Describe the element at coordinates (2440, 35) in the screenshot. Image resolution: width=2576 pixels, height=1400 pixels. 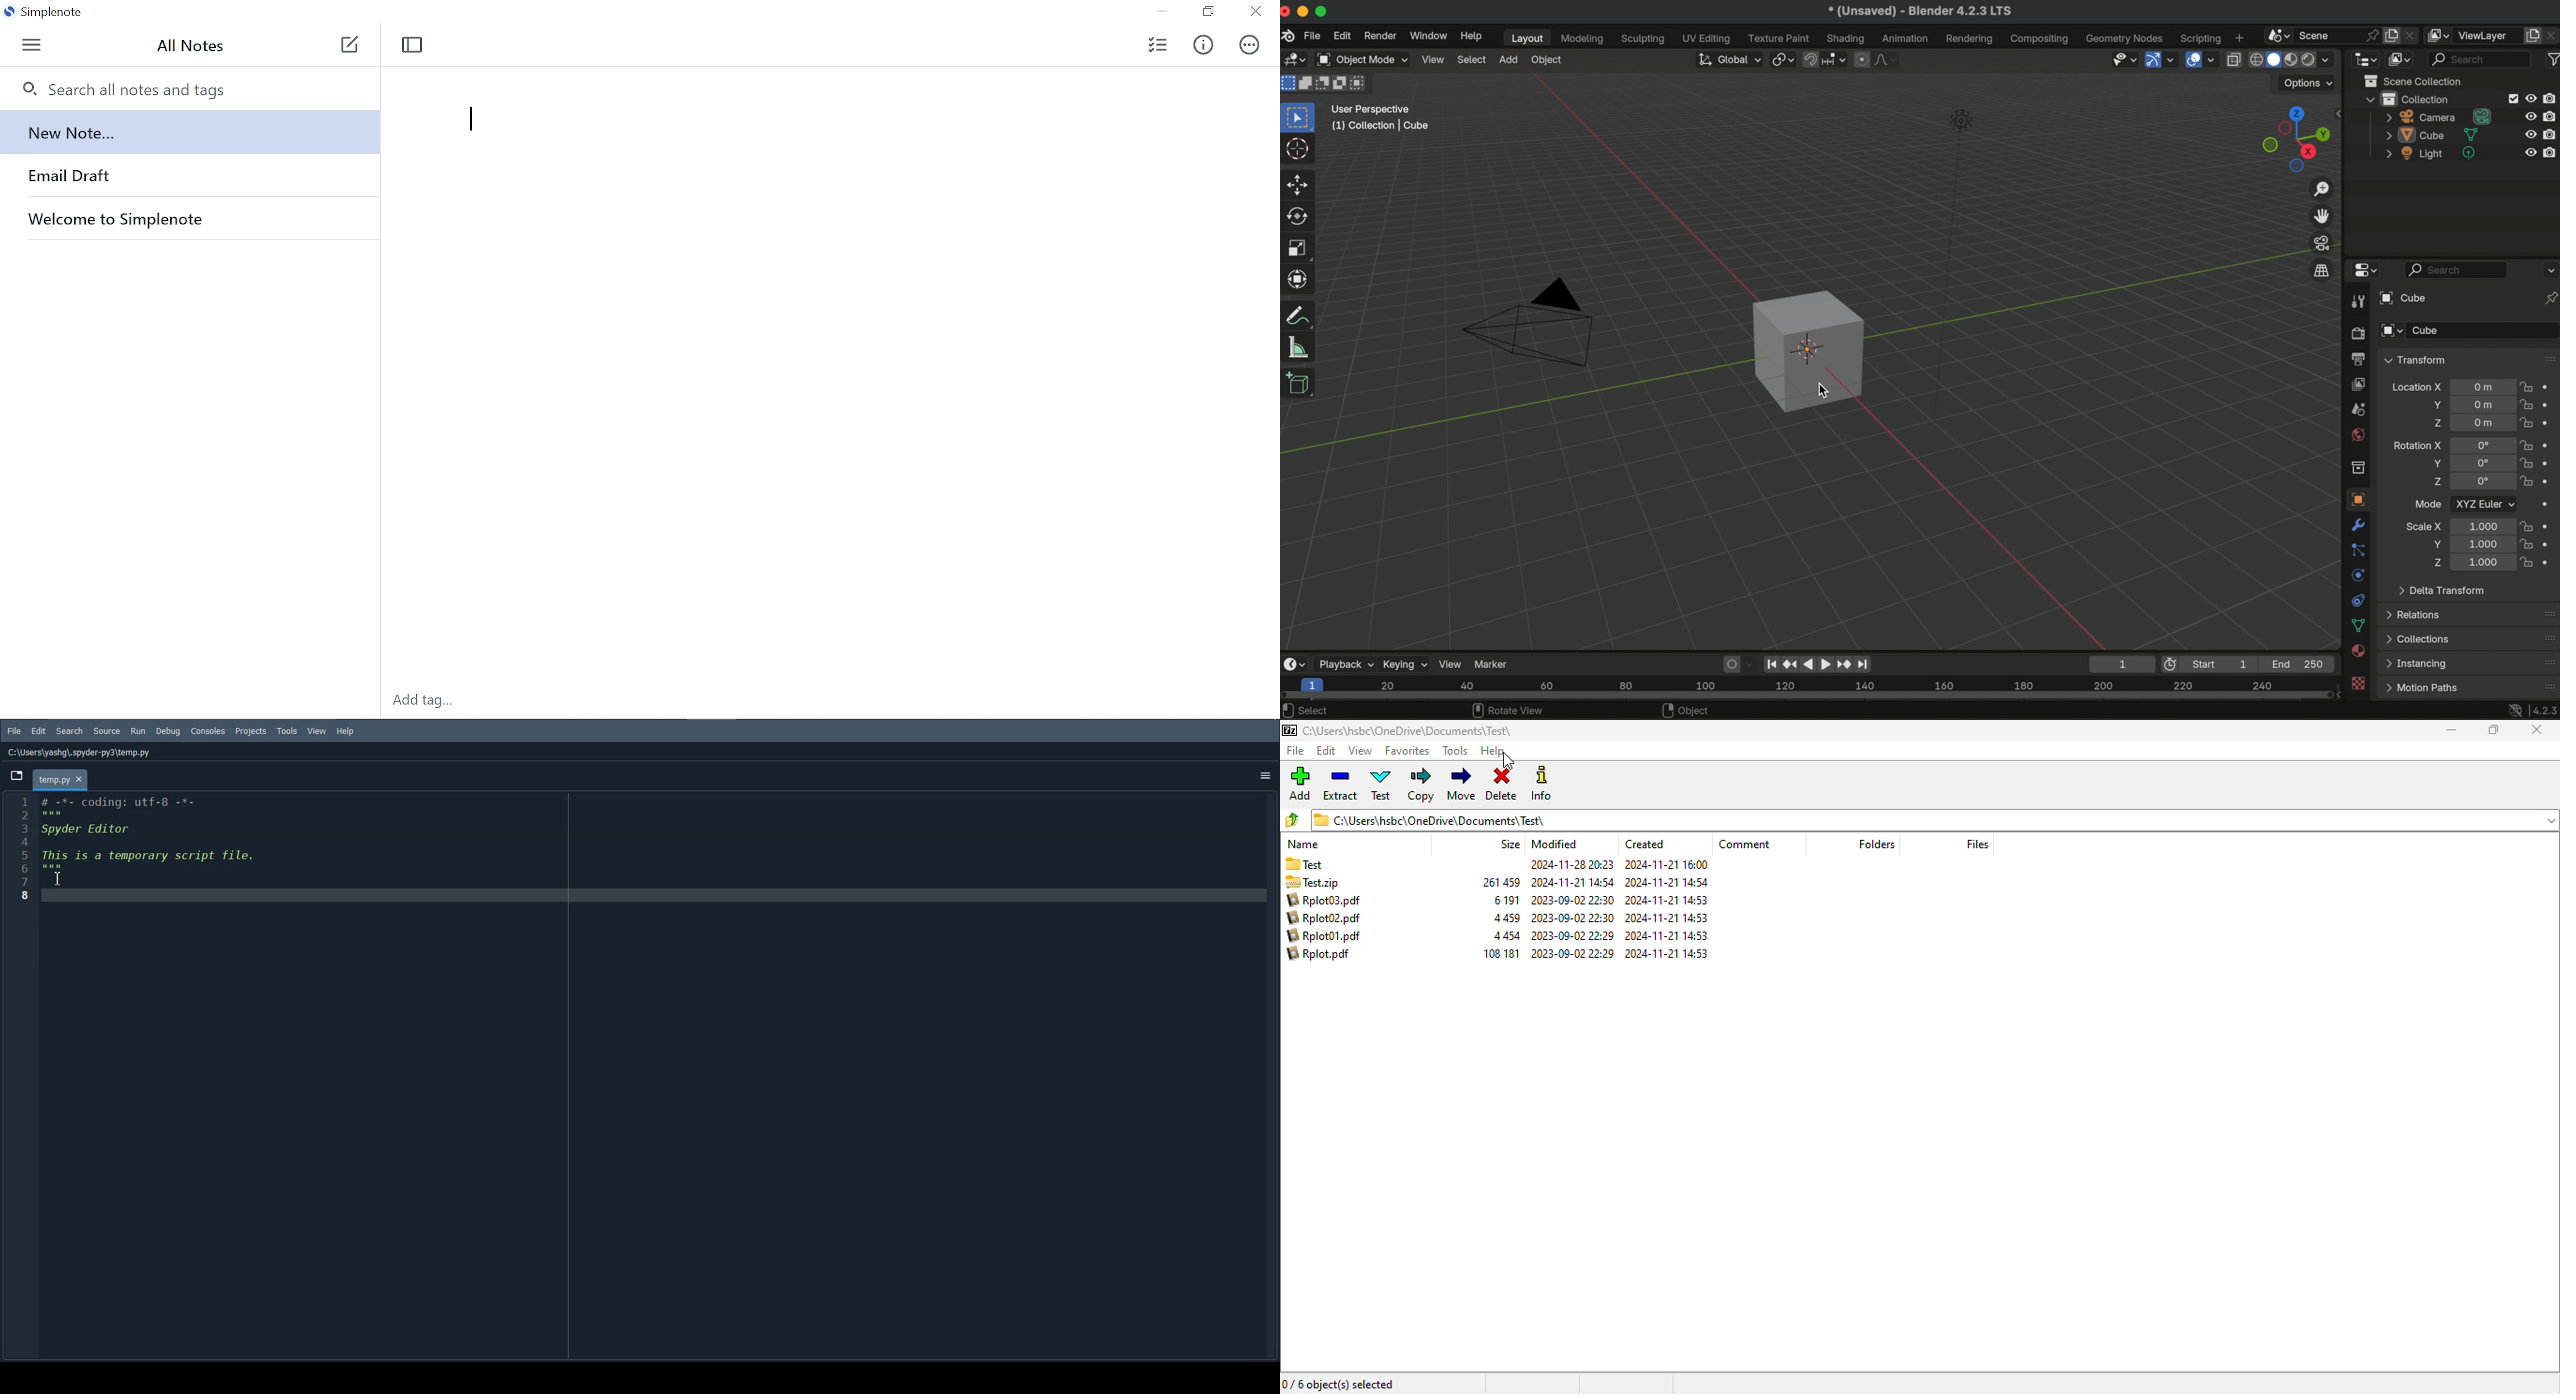
I see `active workspace view layer` at that location.